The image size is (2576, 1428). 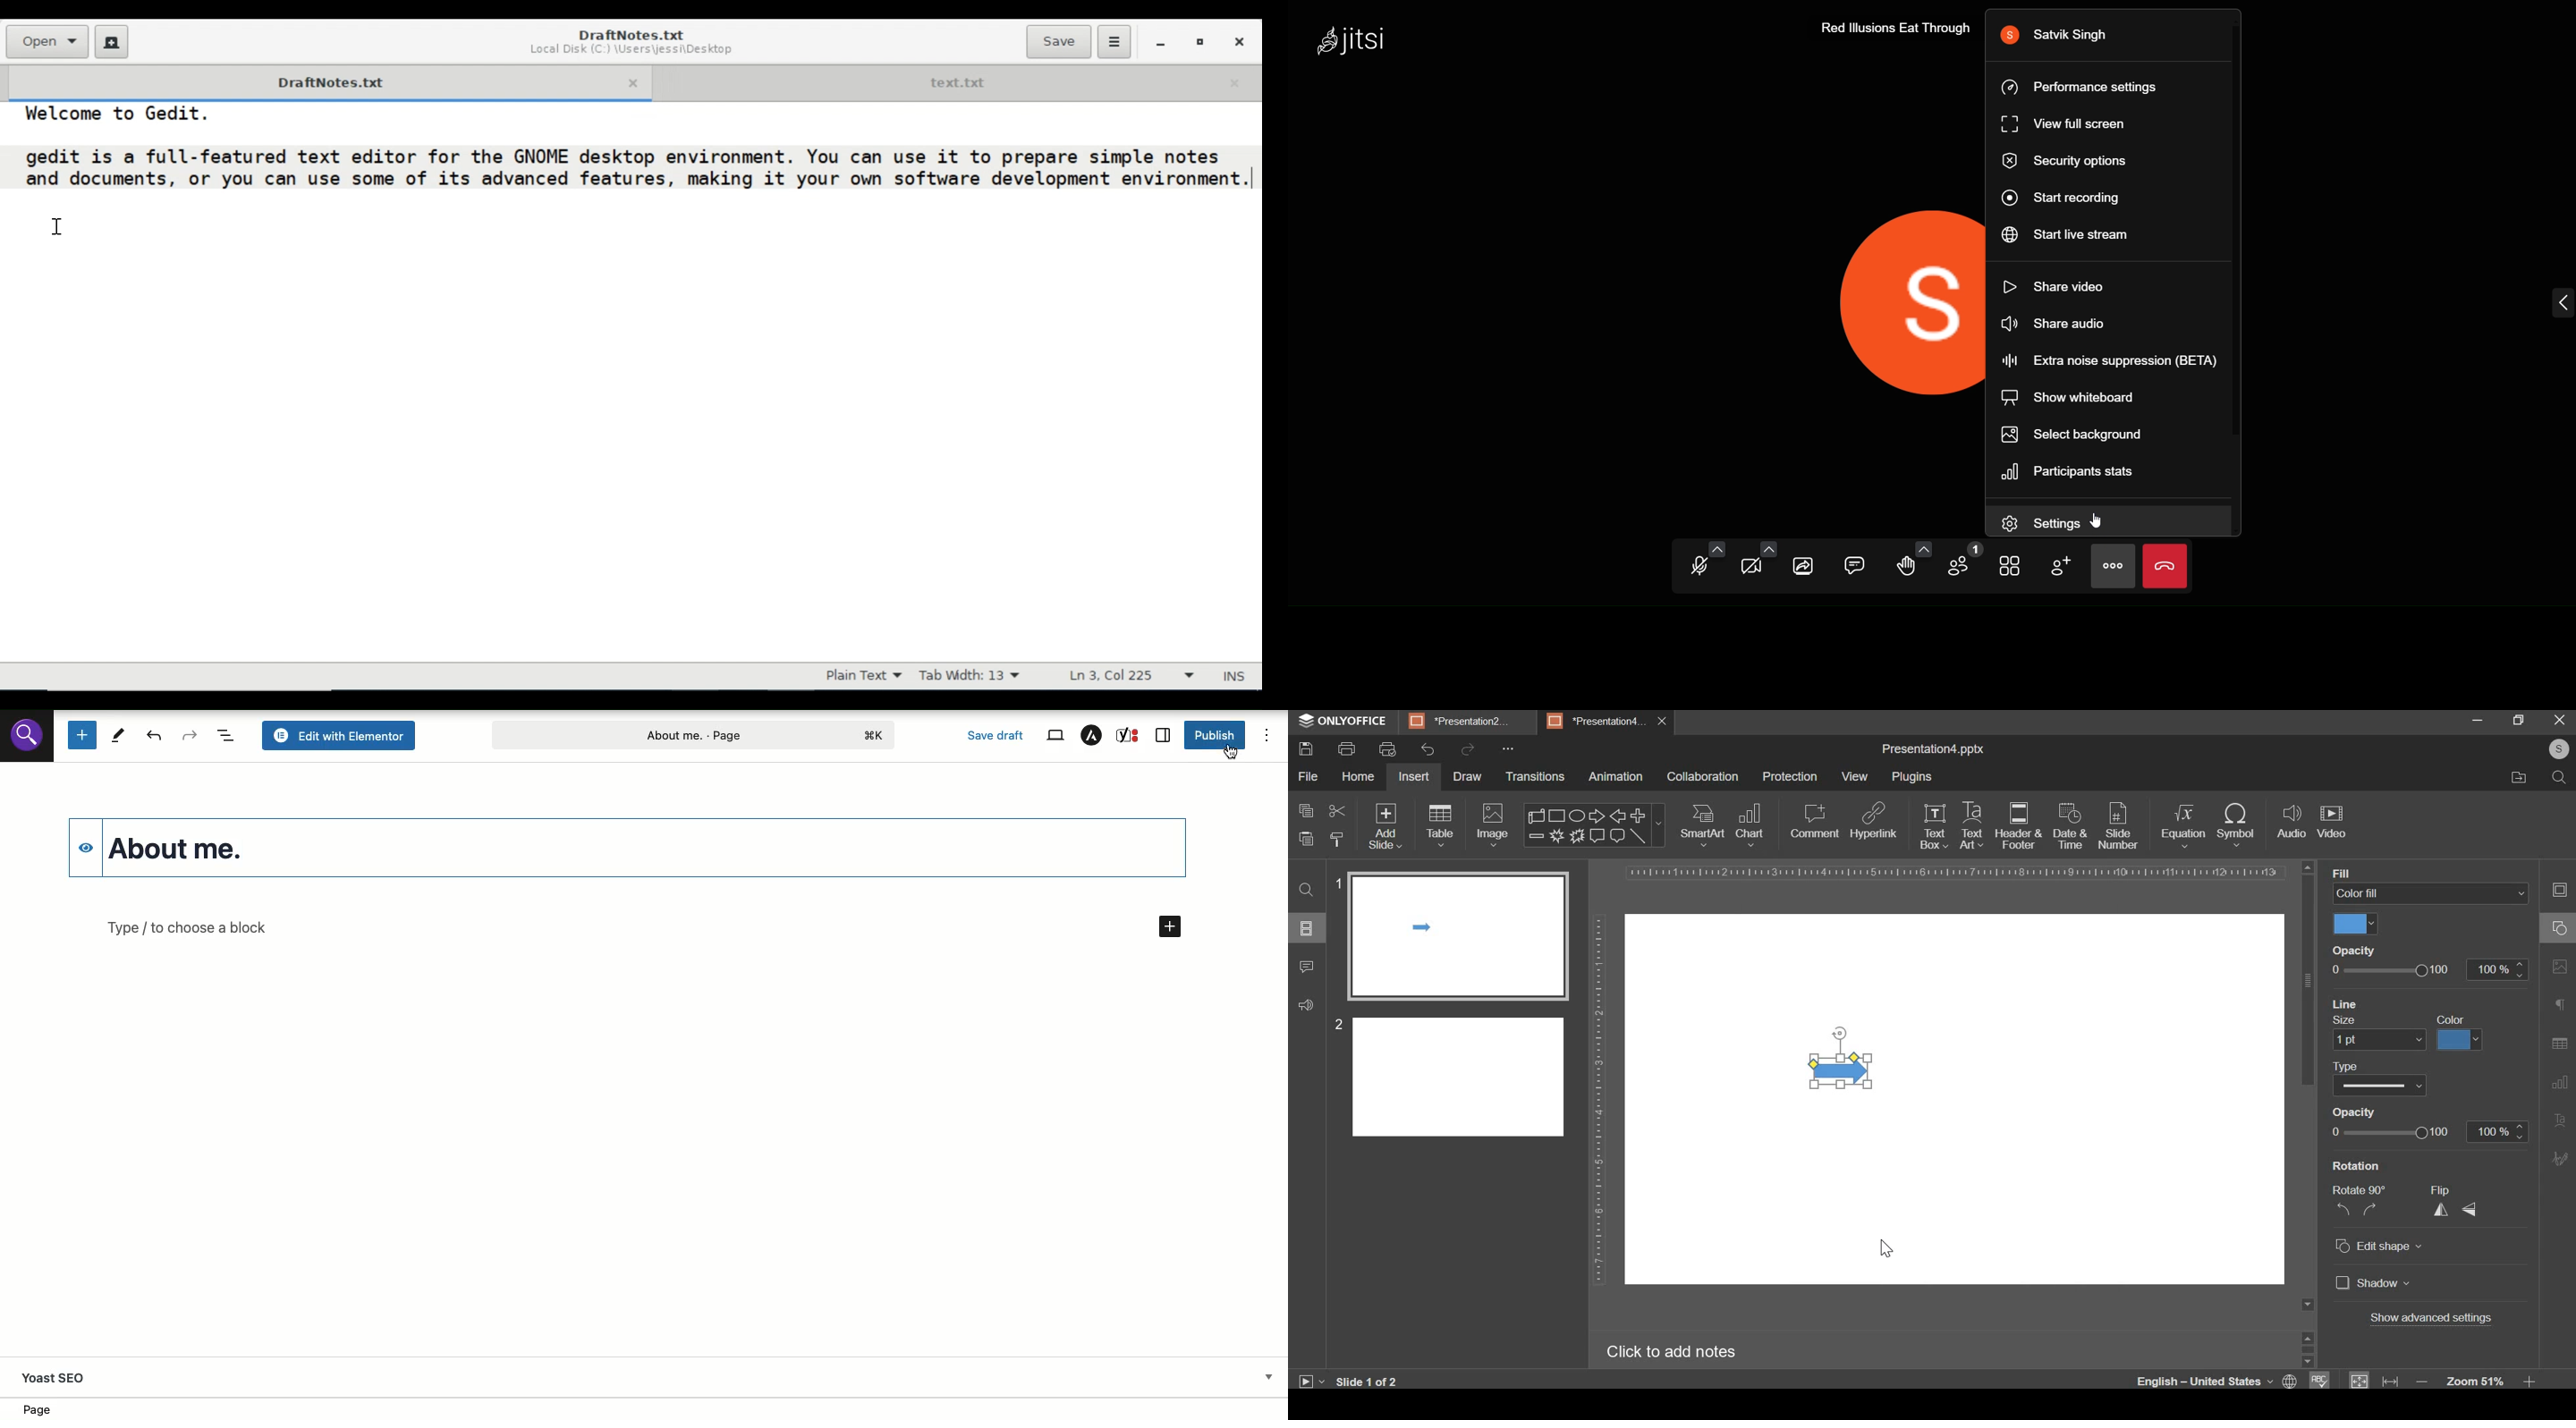 I want to click on 100 %, so click(x=2494, y=1131).